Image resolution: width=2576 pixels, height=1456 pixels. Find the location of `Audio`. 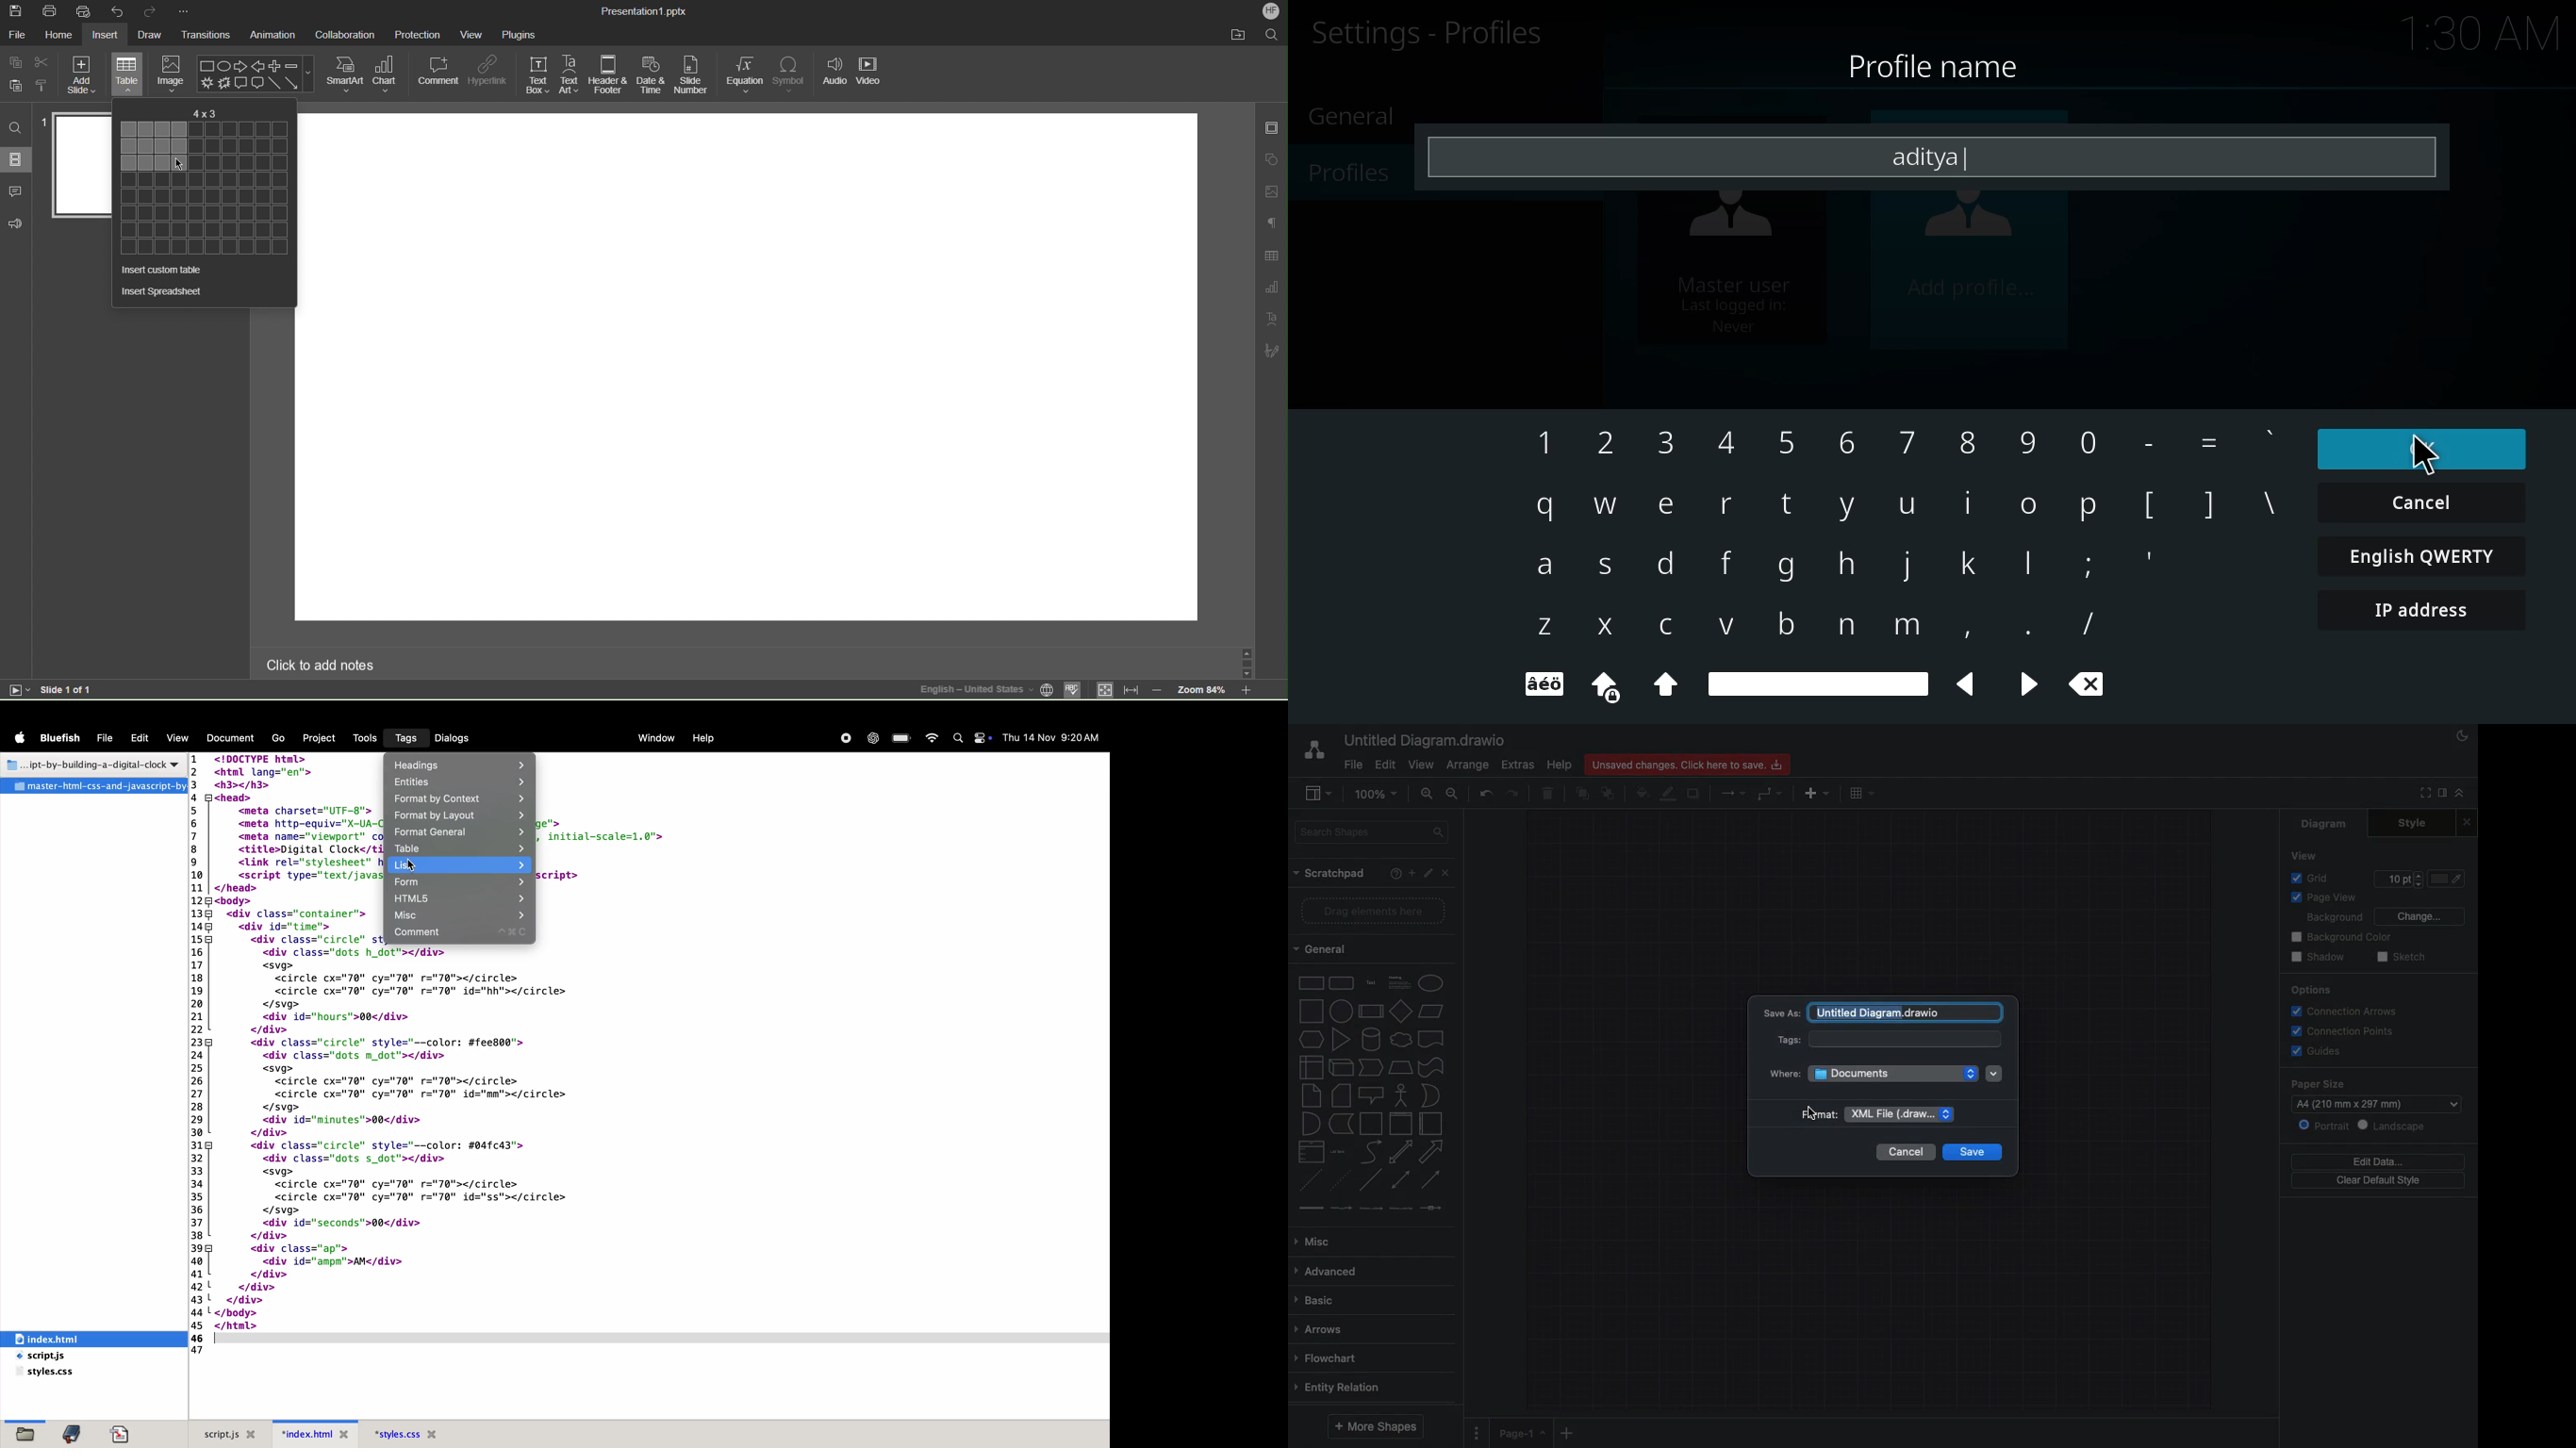

Audio is located at coordinates (835, 75).